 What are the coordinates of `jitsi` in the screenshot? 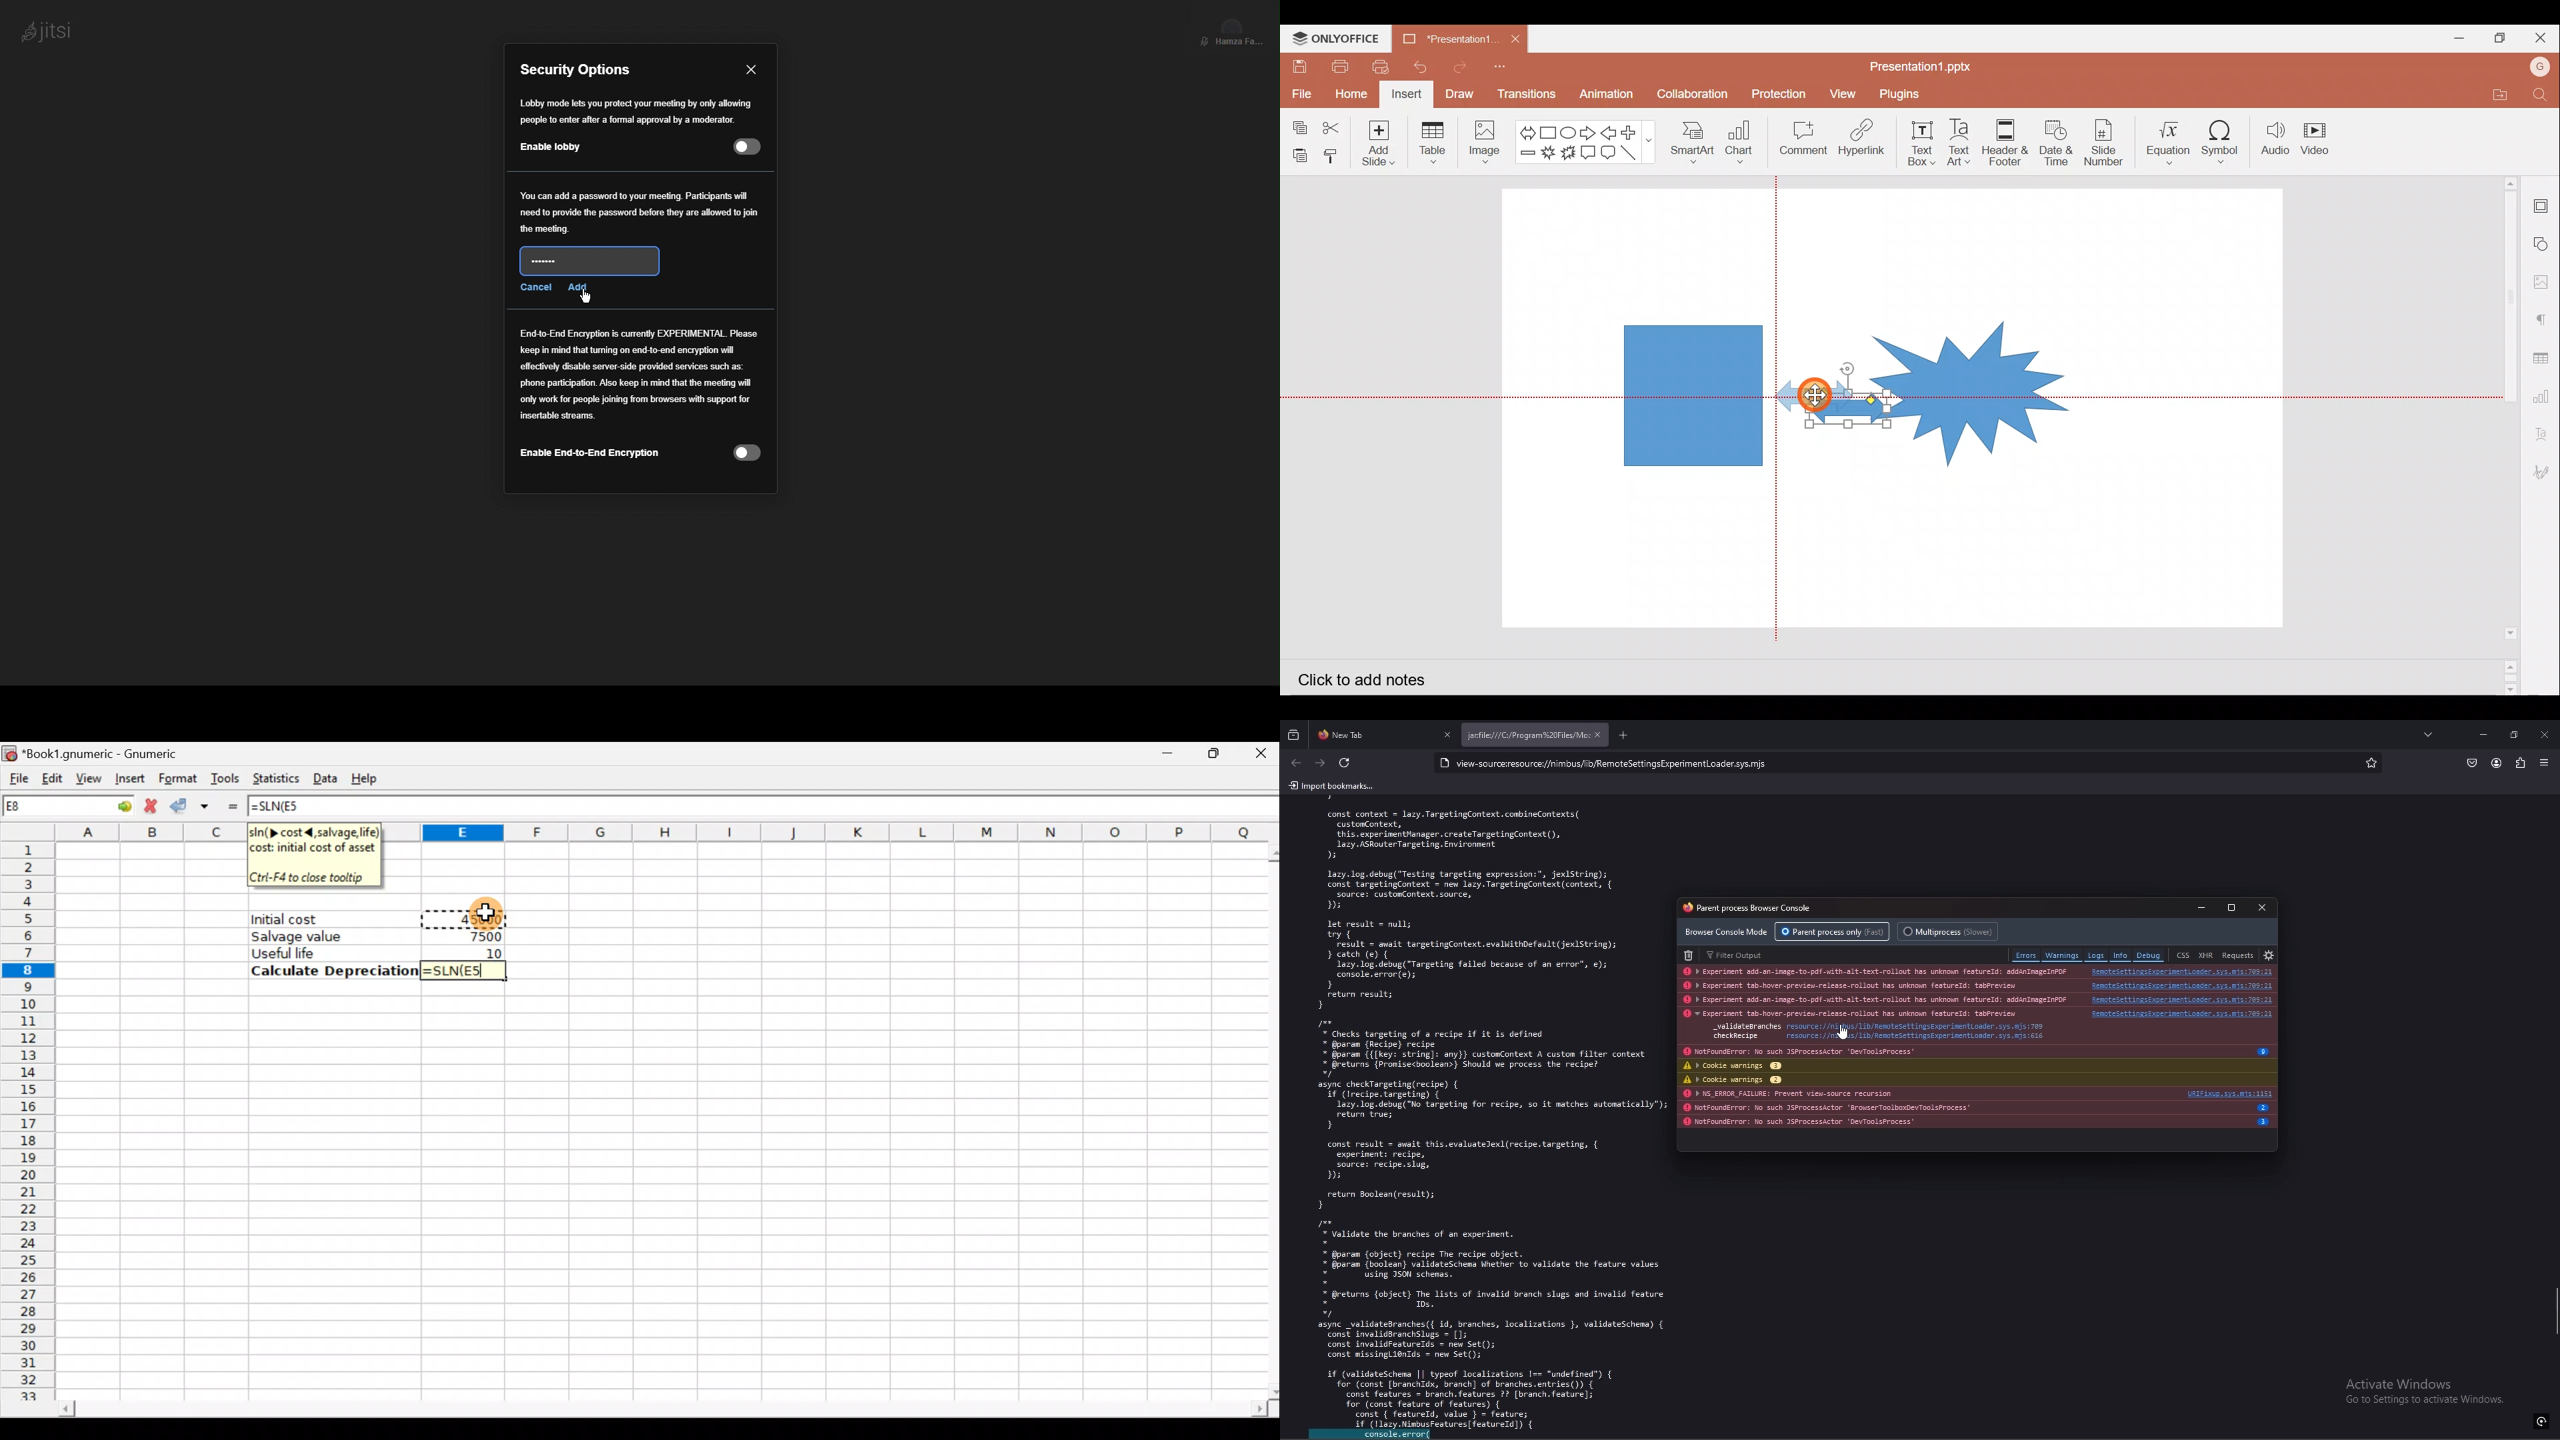 It's located at (44, 29).